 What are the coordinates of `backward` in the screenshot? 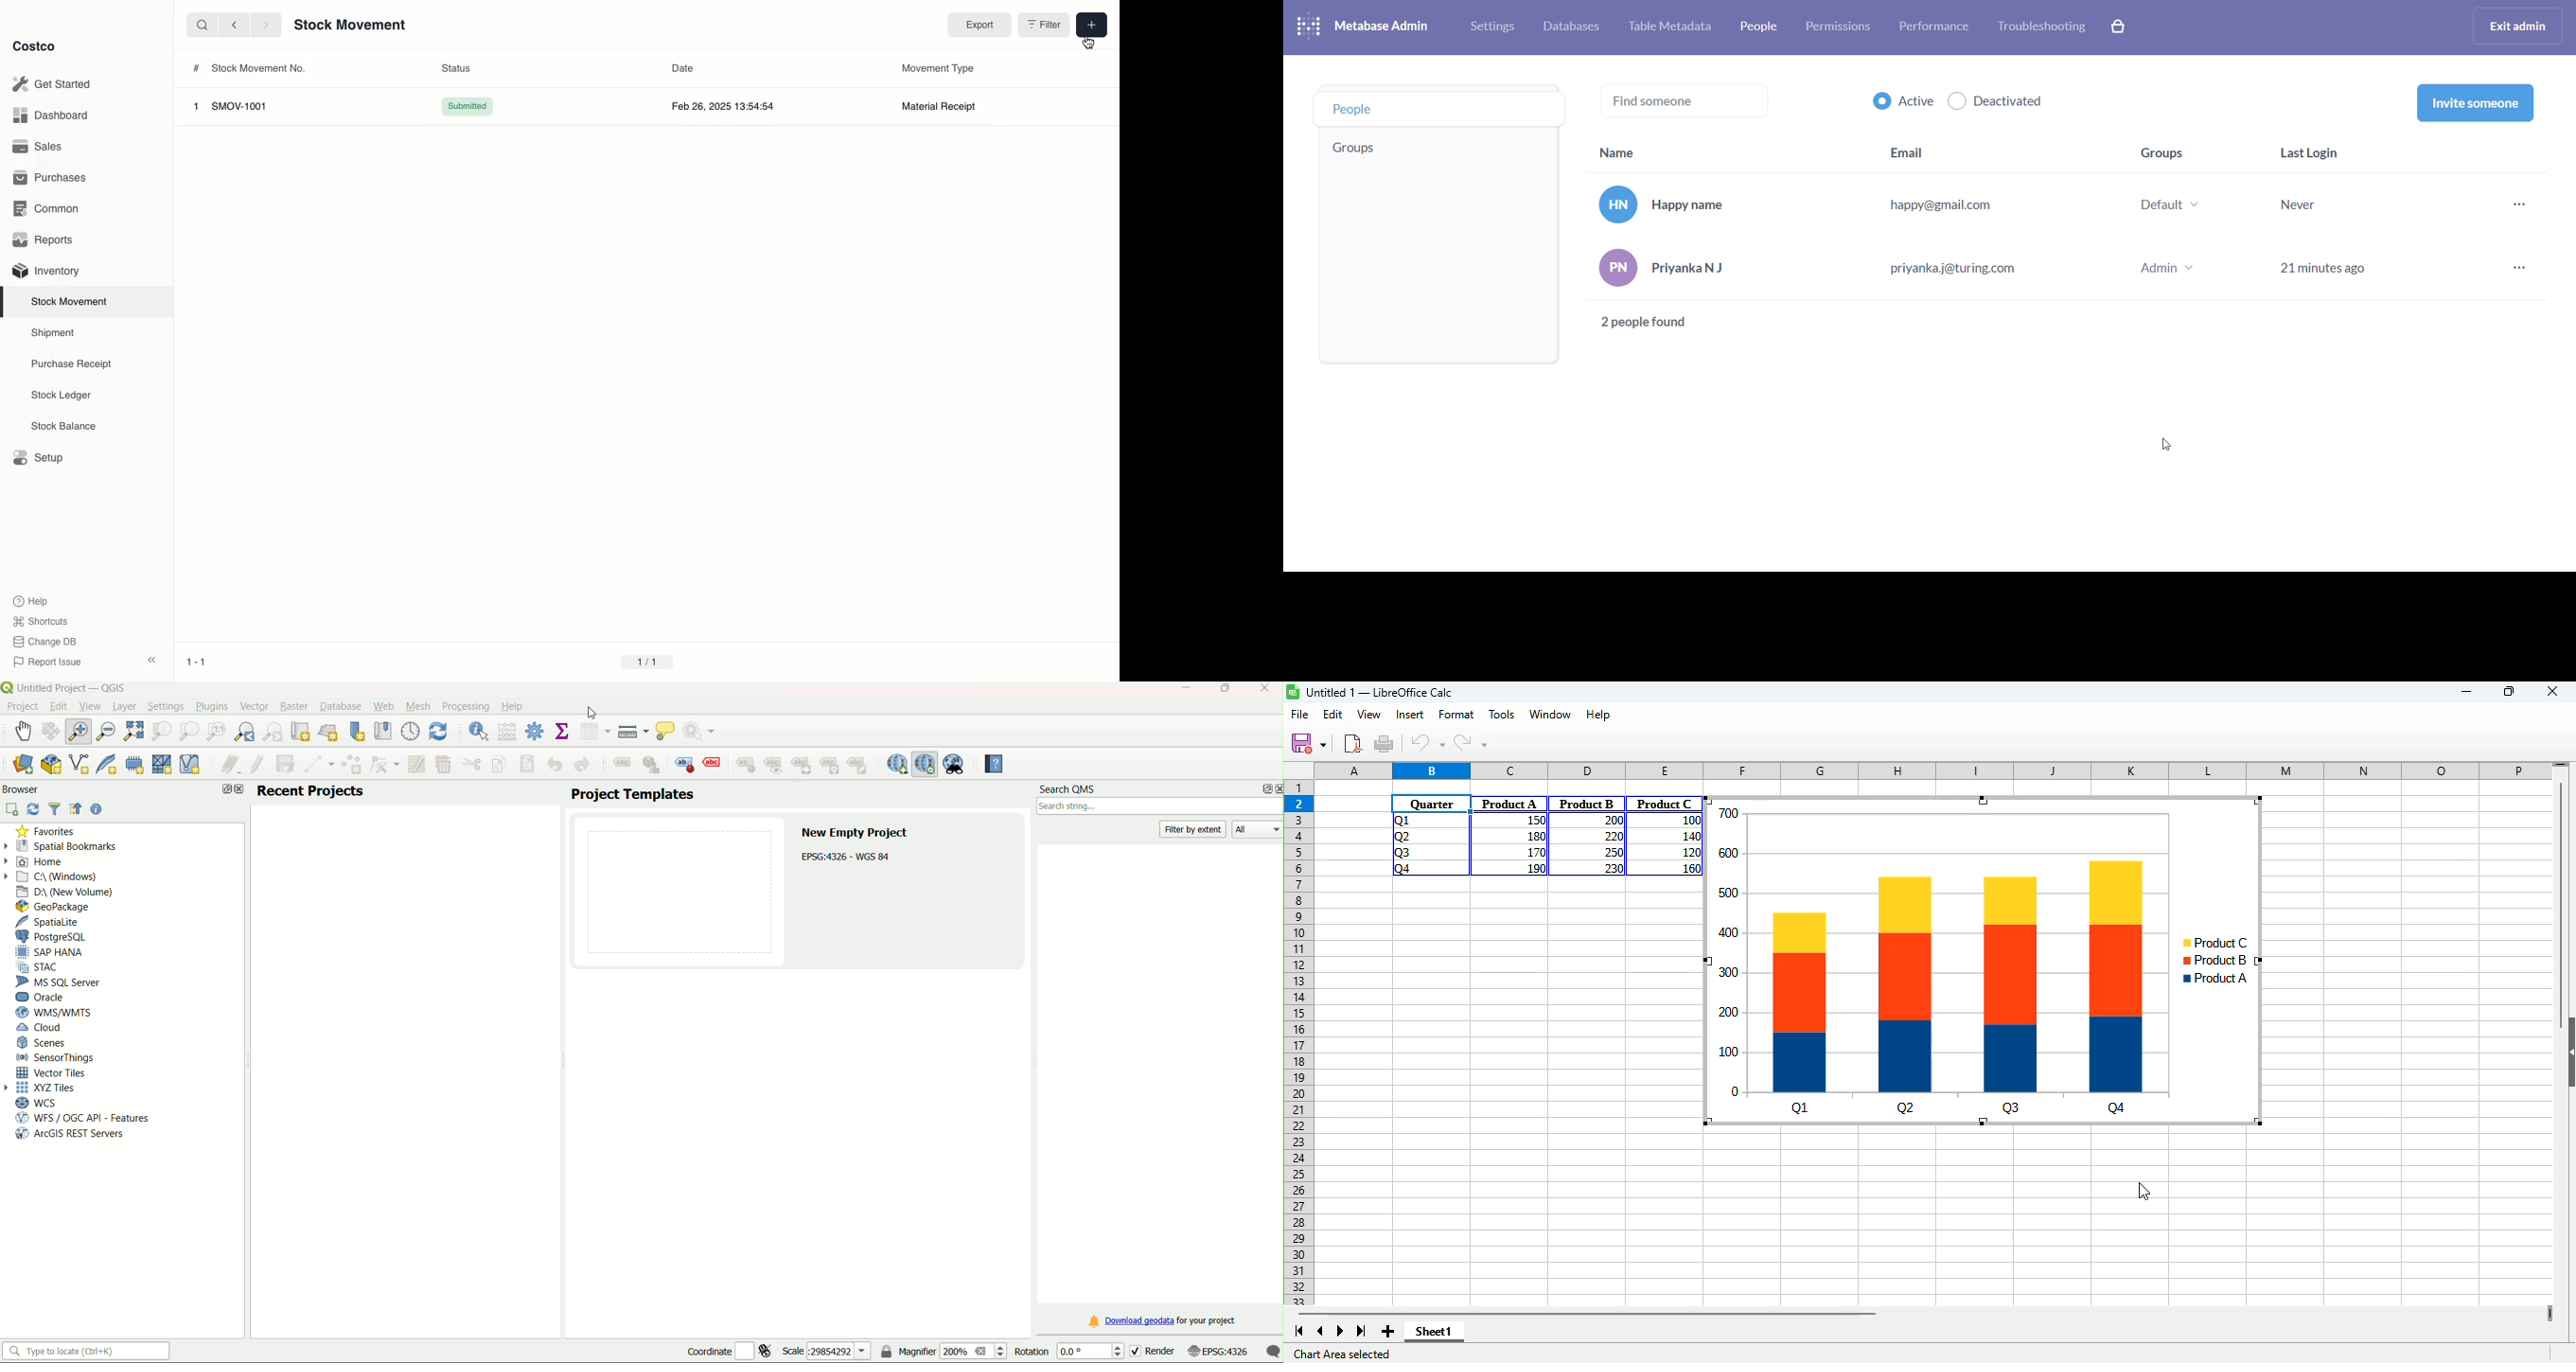 It's located at (236, 26).